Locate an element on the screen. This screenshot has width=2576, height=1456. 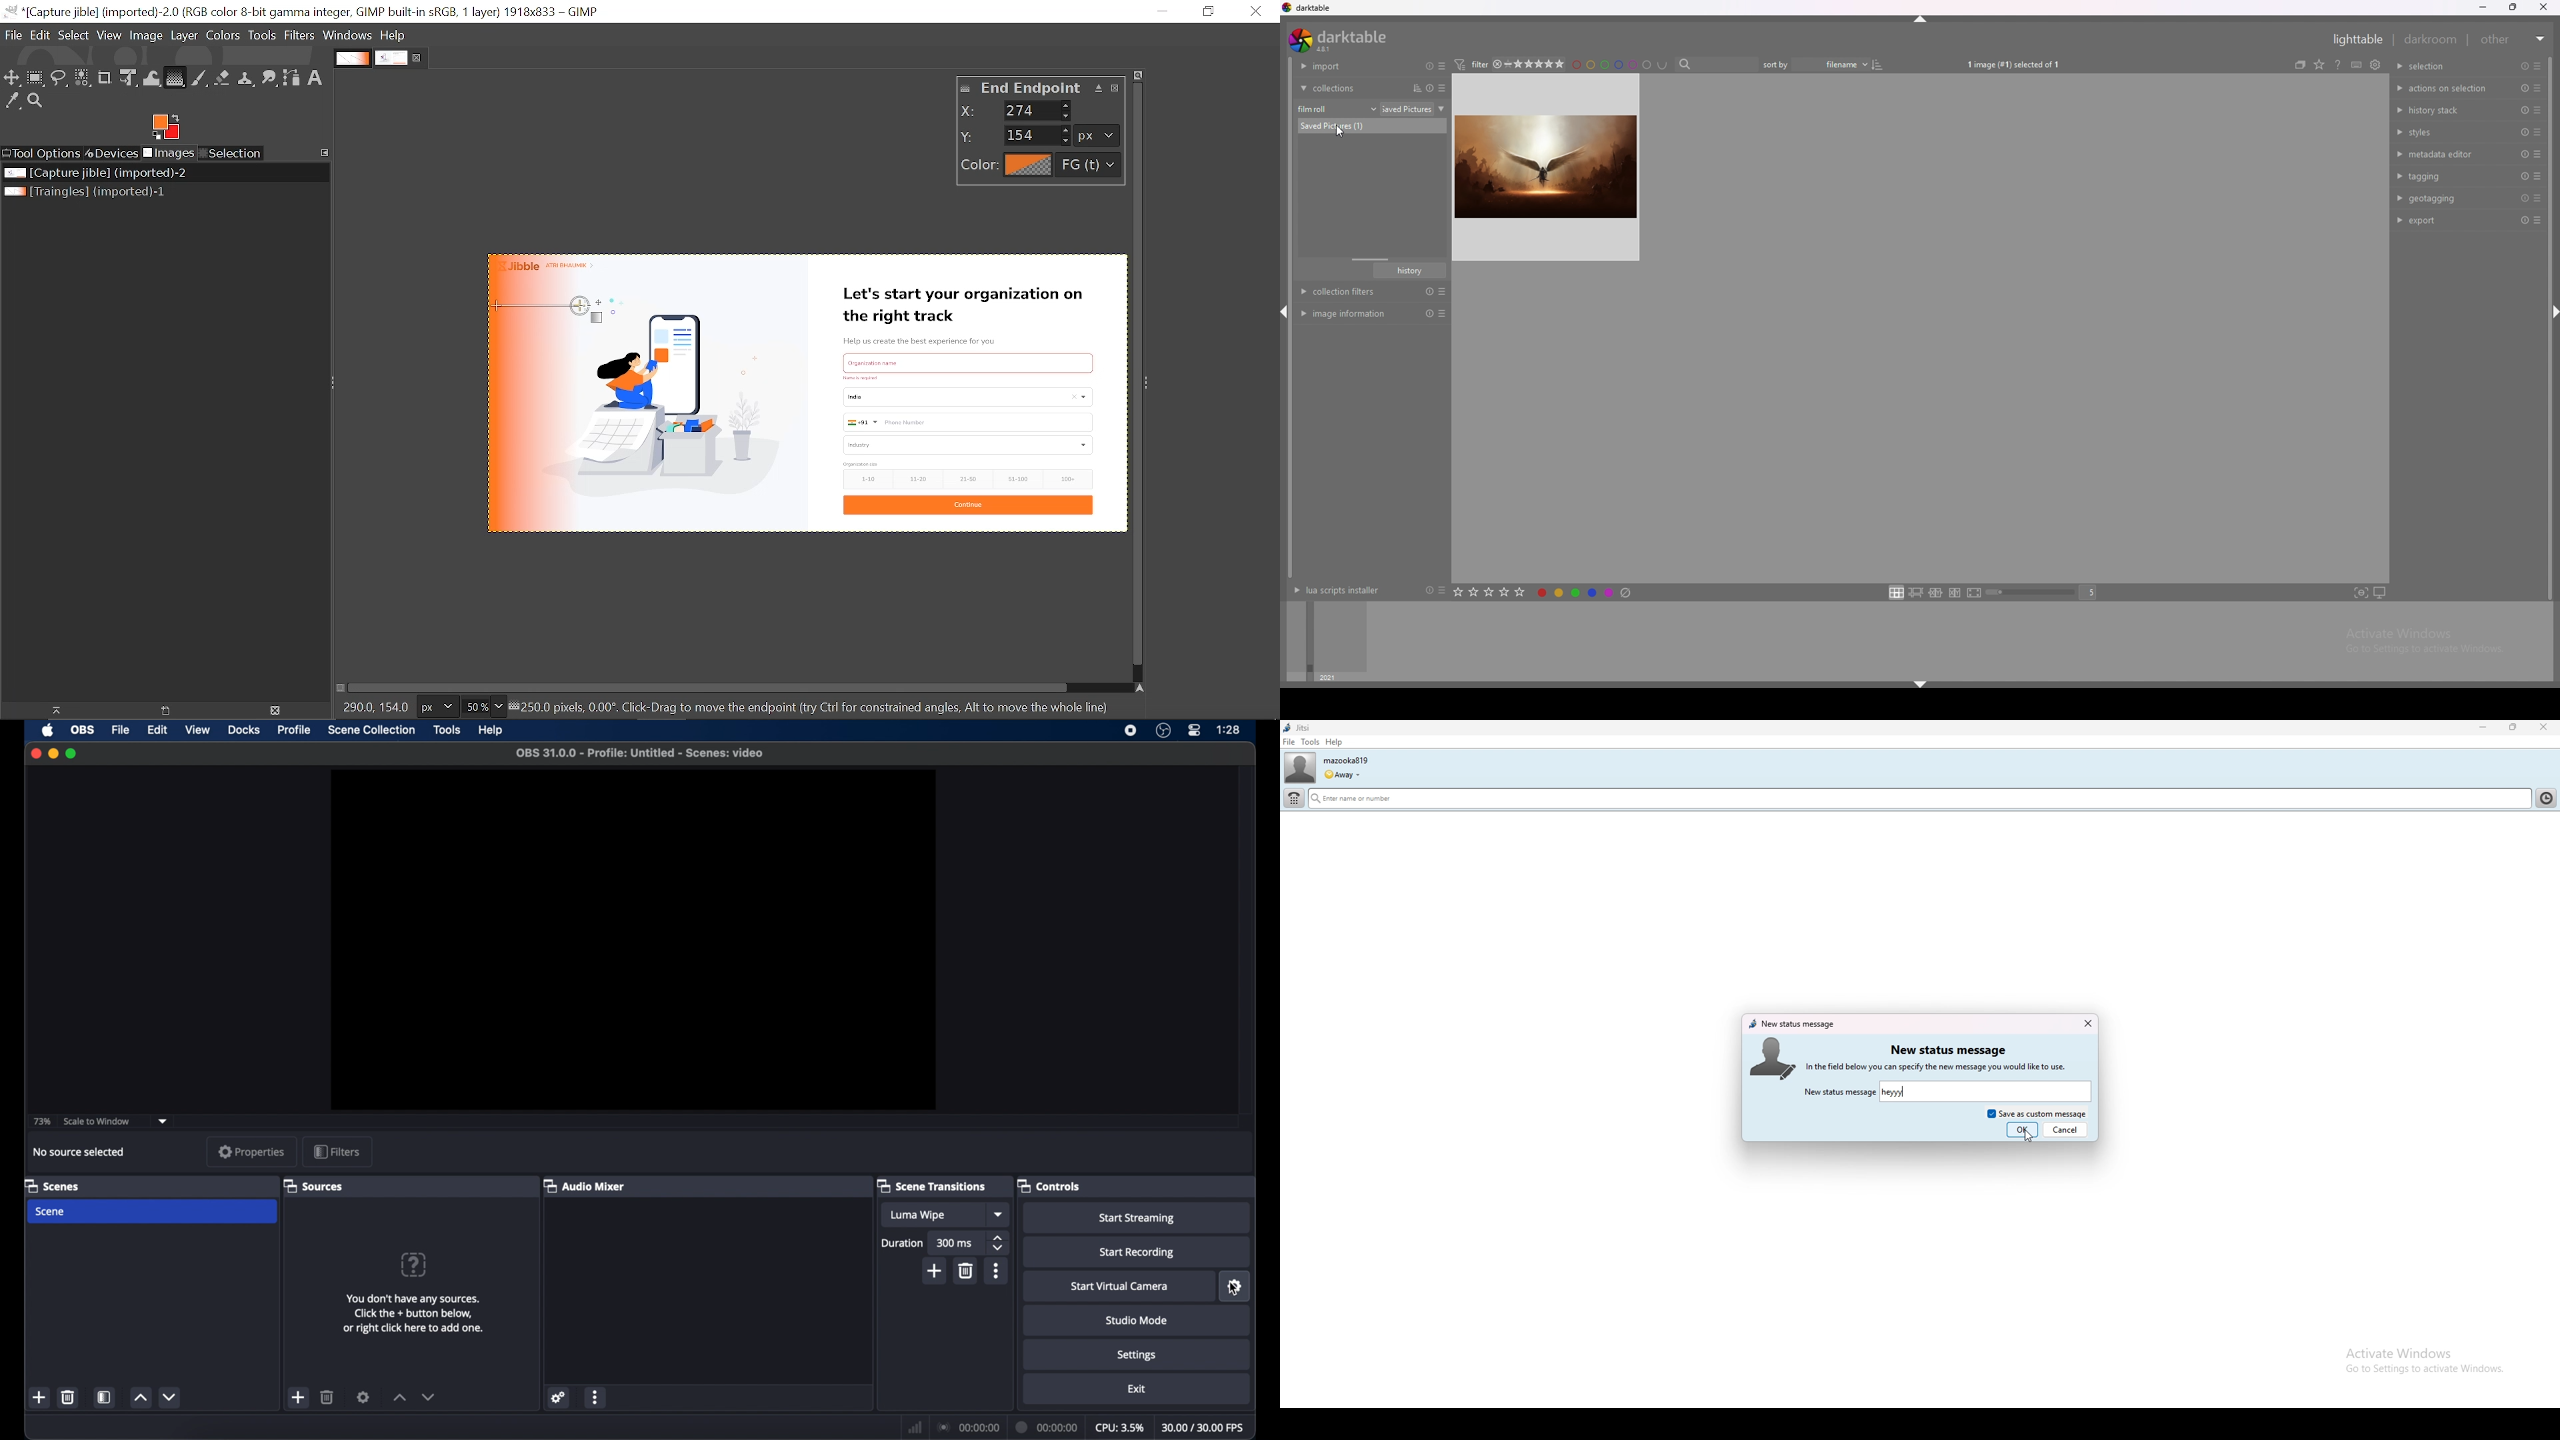
heyy is located at coordinates (1893, 1093).